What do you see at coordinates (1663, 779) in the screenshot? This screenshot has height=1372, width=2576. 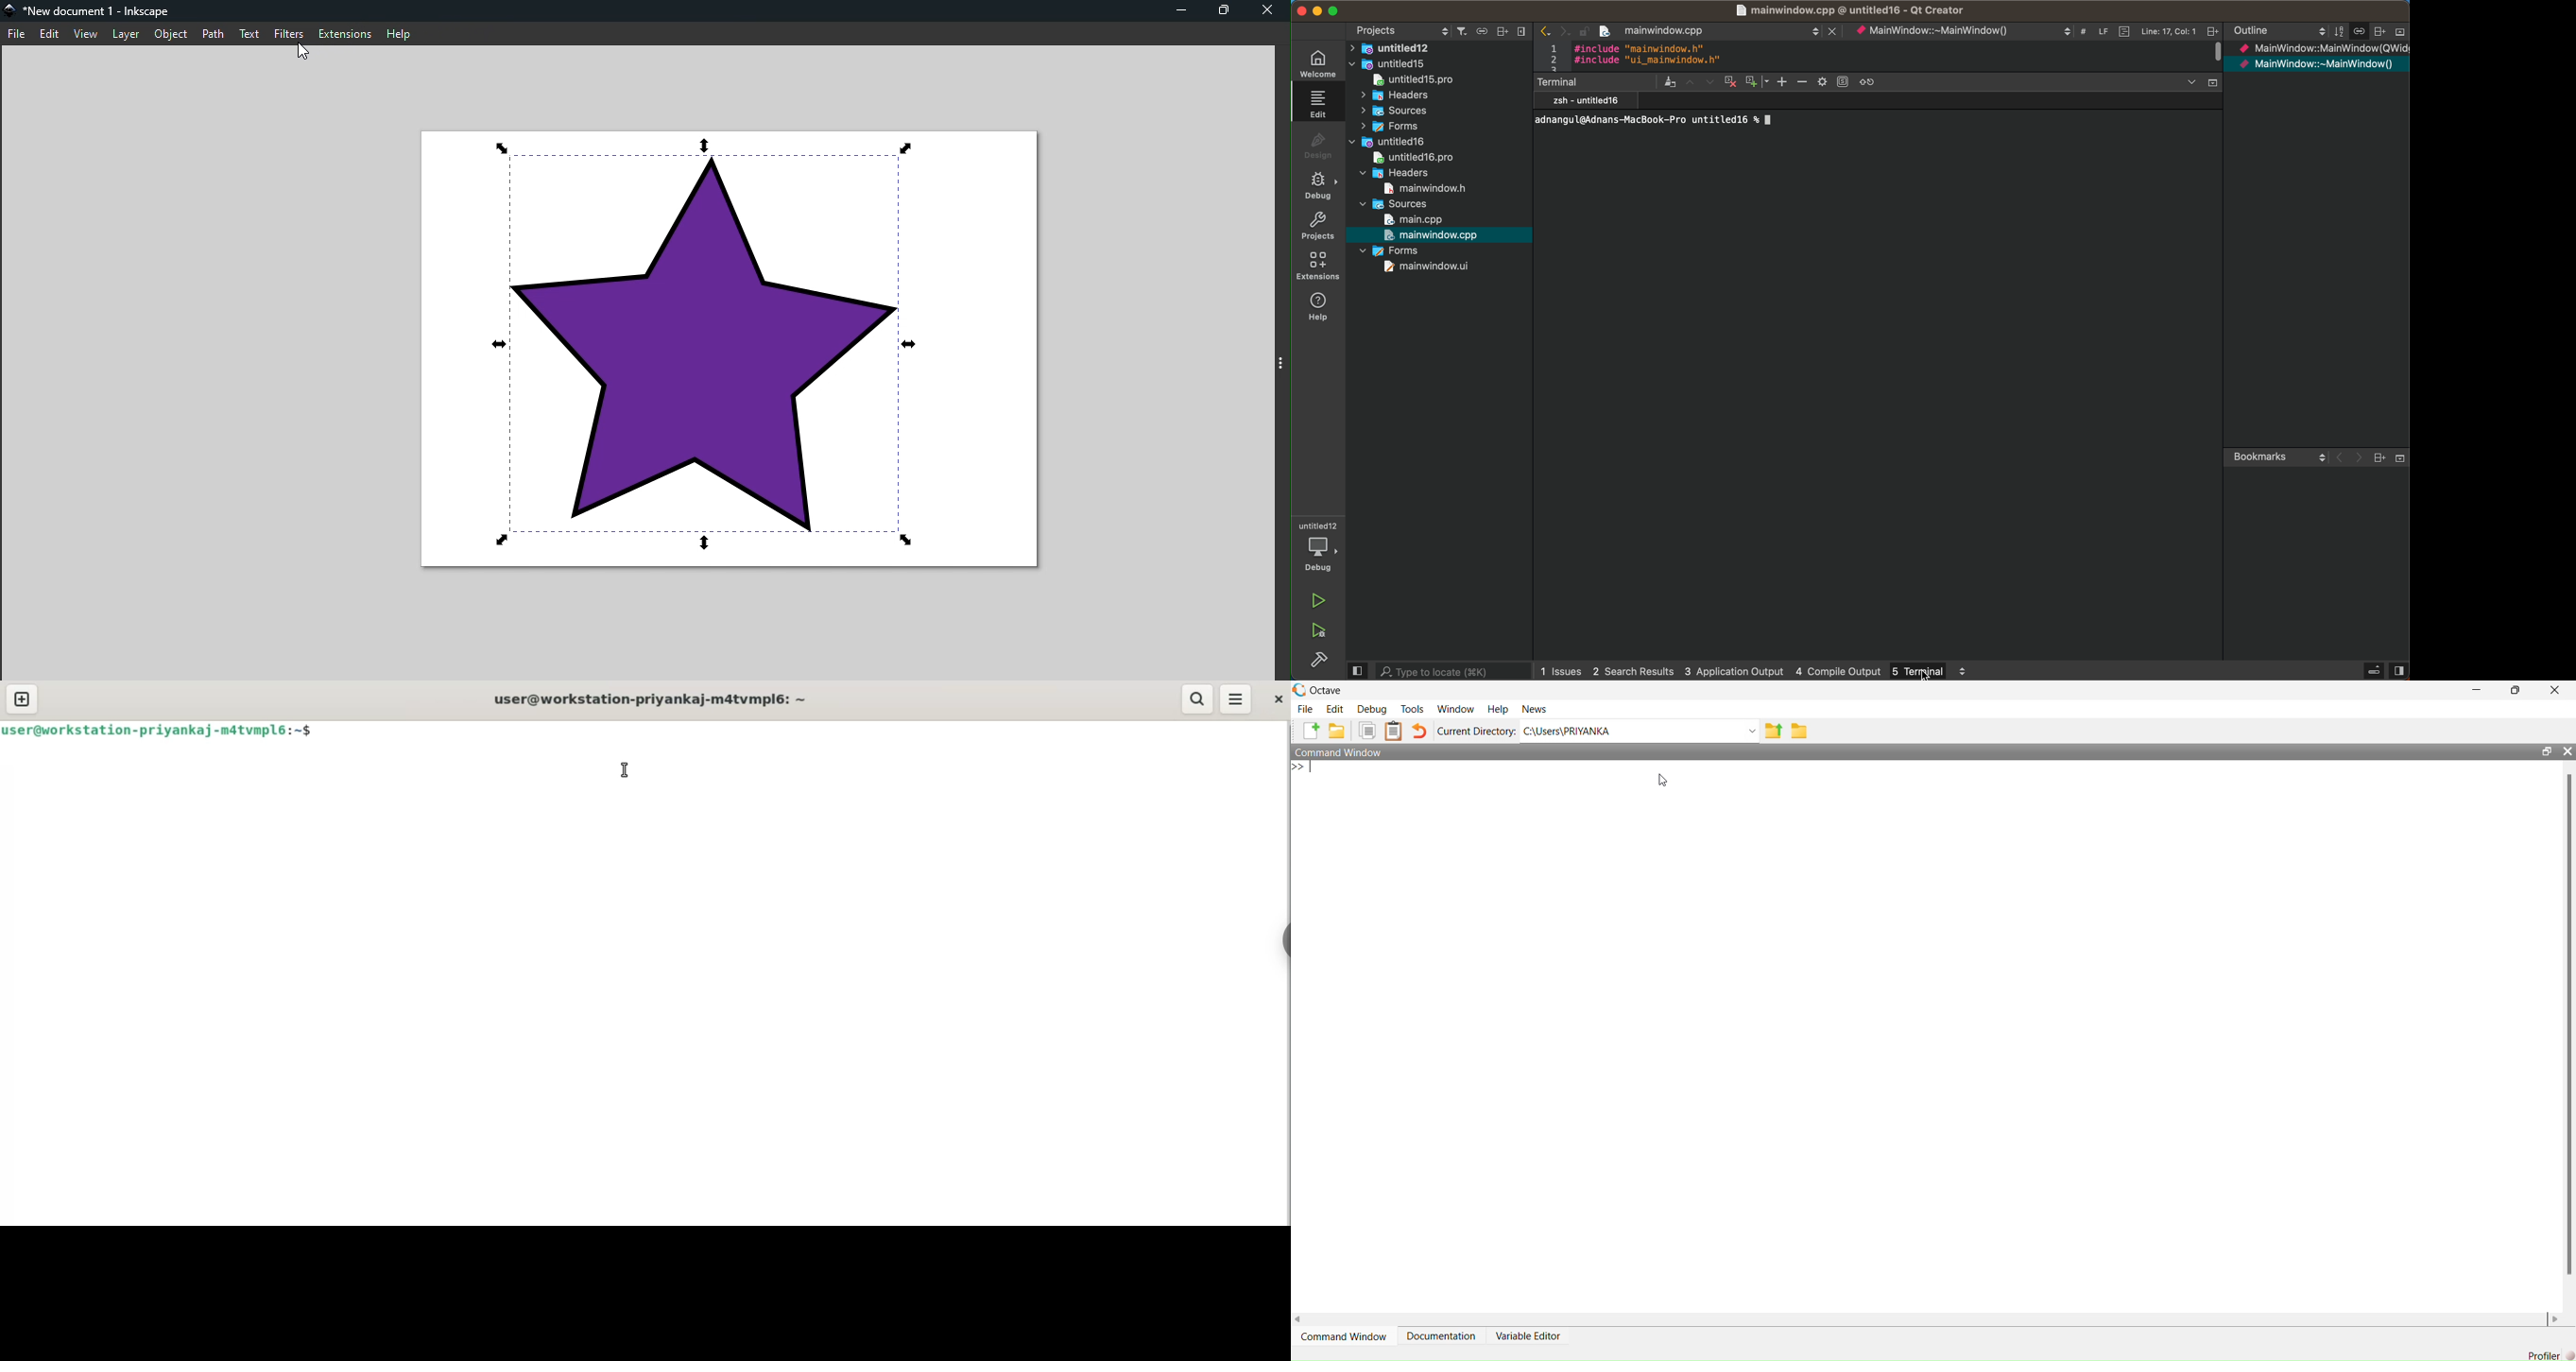 I see `cursor` at bounding box center [1663, 779].